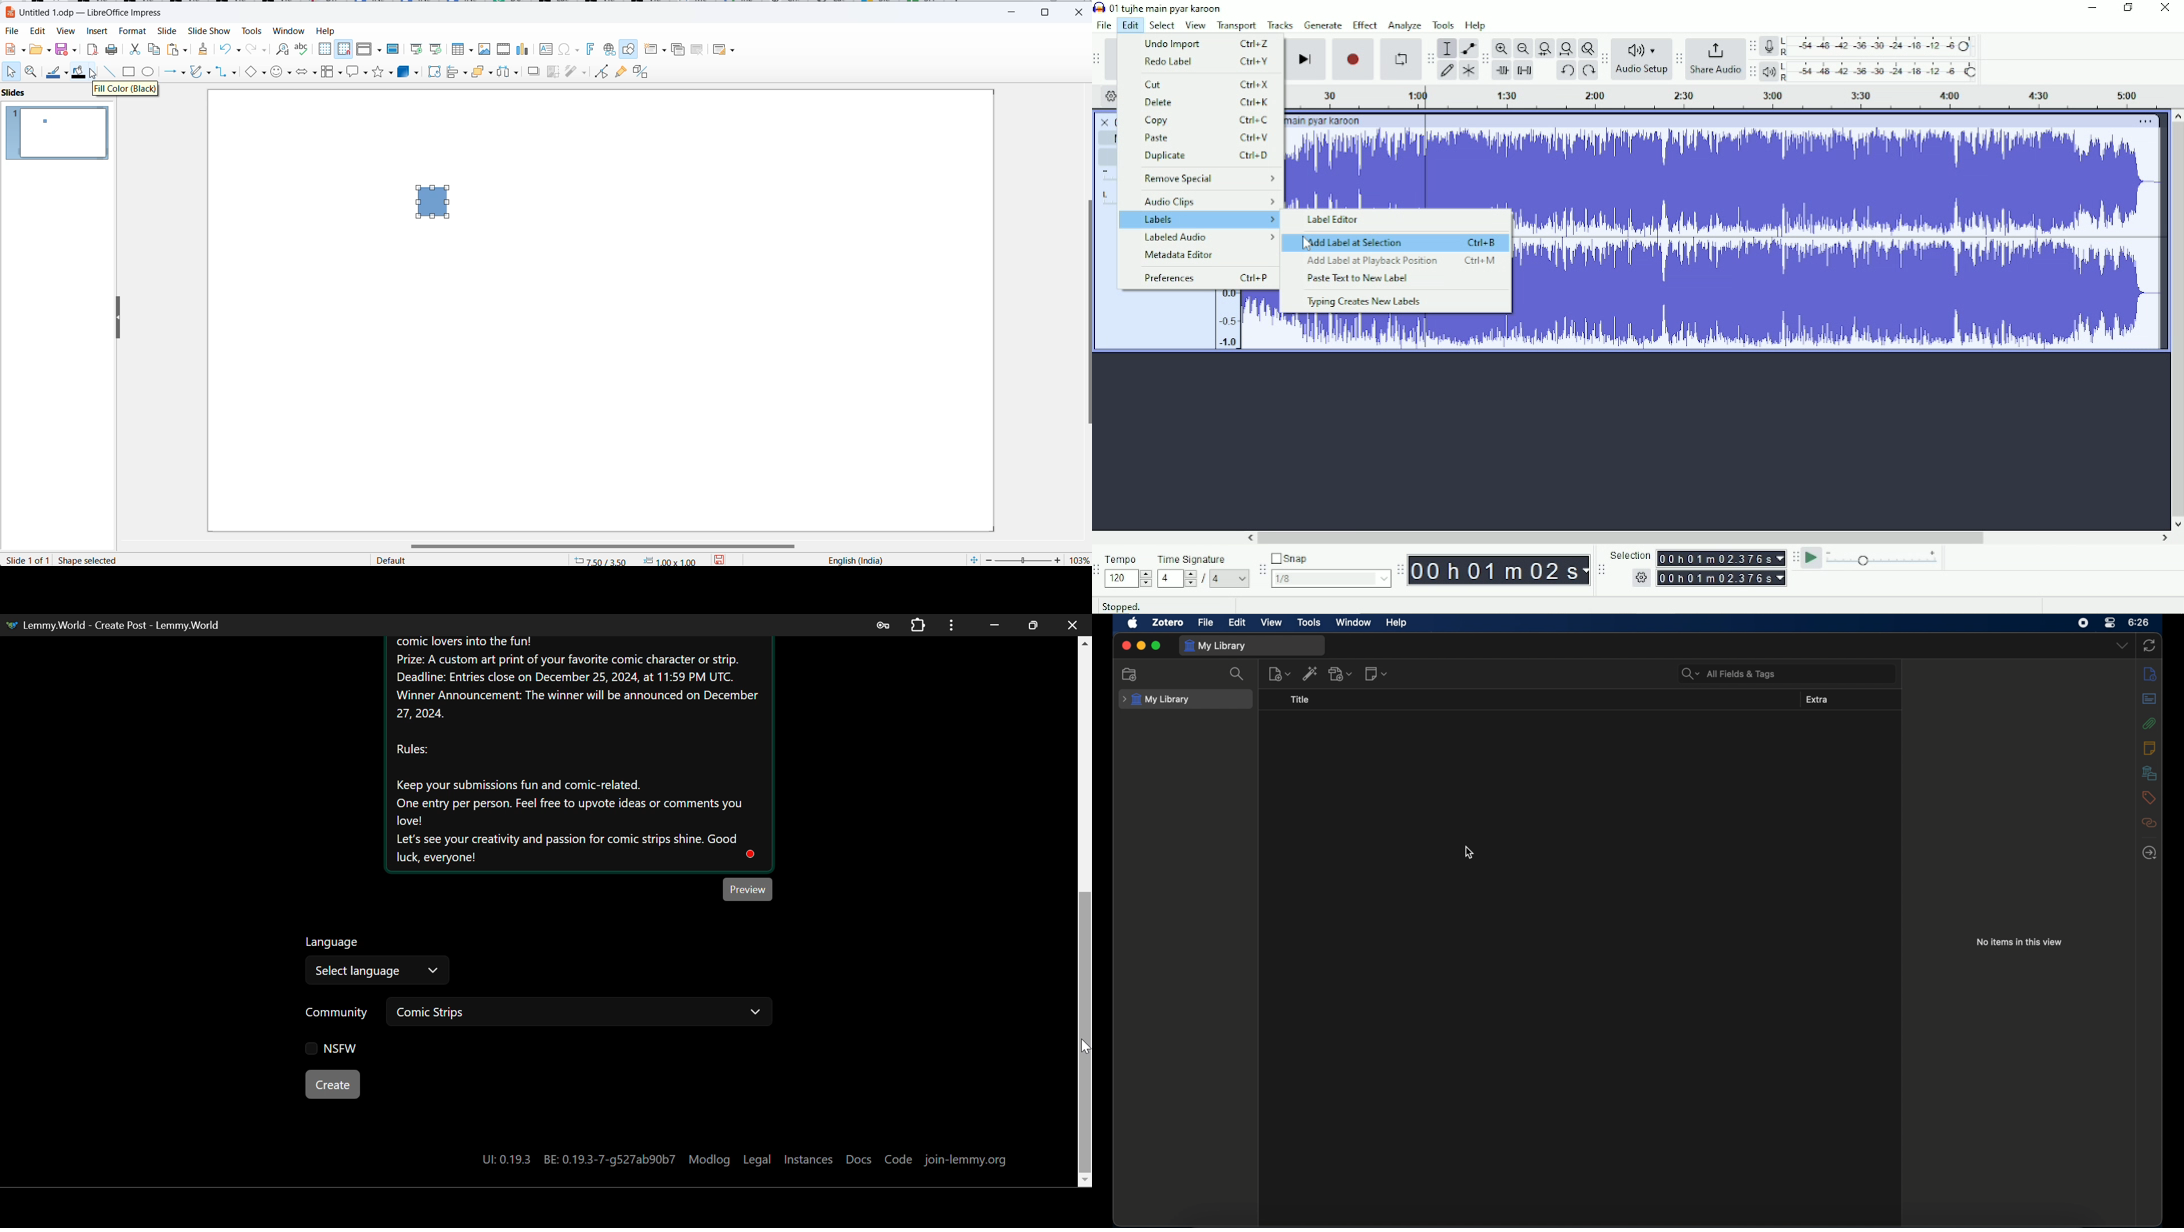 The width and height of the screenshot is (2184, 1232). Describe the element at coordinates (1679, 60) in the screenshot. I see `Audacity share audio toolbar` at that location.